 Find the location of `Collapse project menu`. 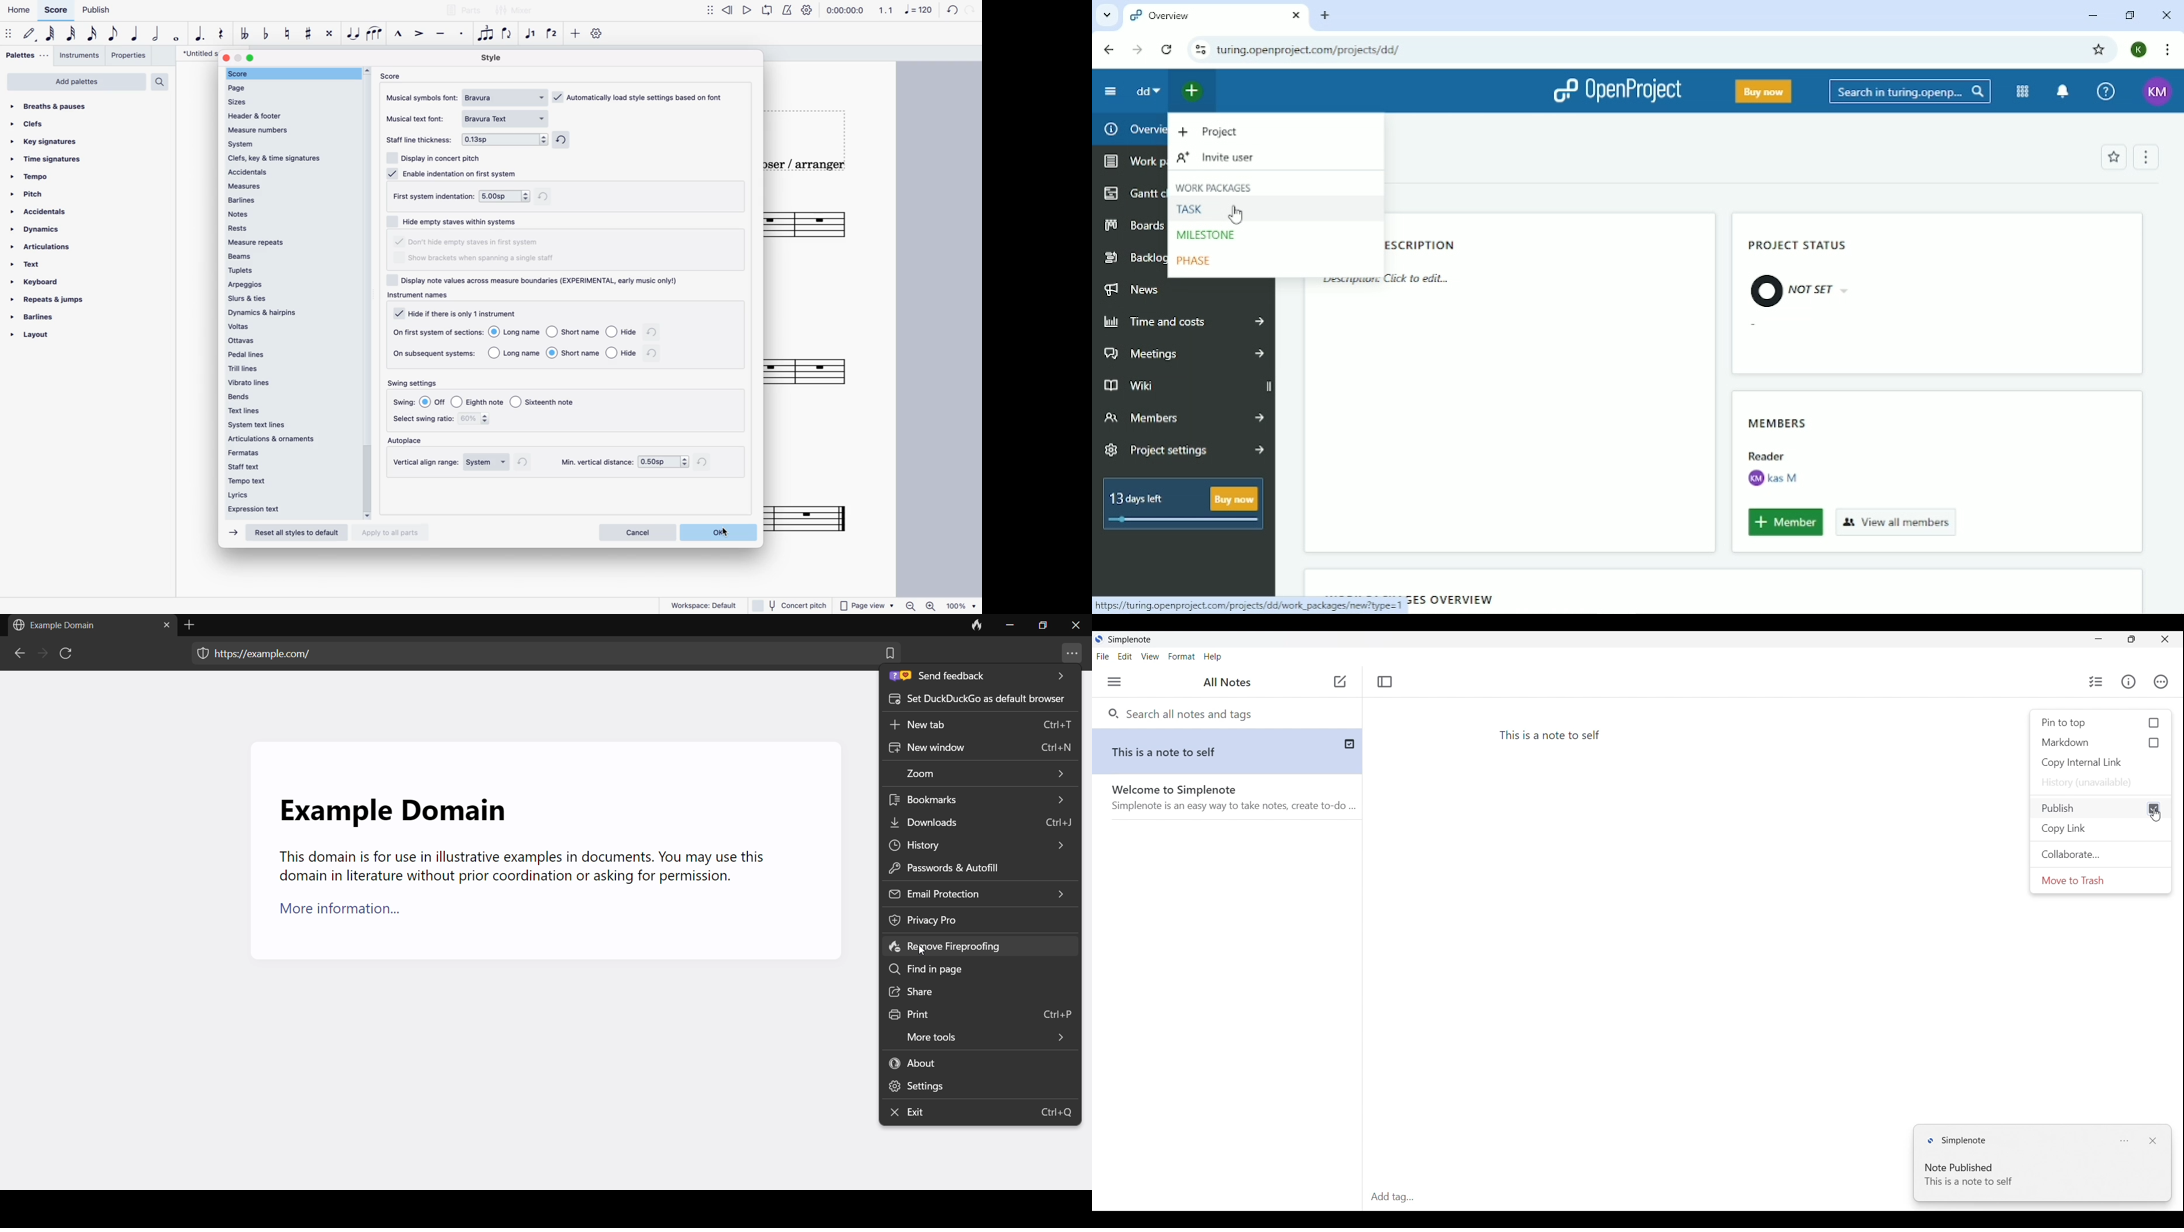

Collapse project menu is located at coordinates (1110, 91).